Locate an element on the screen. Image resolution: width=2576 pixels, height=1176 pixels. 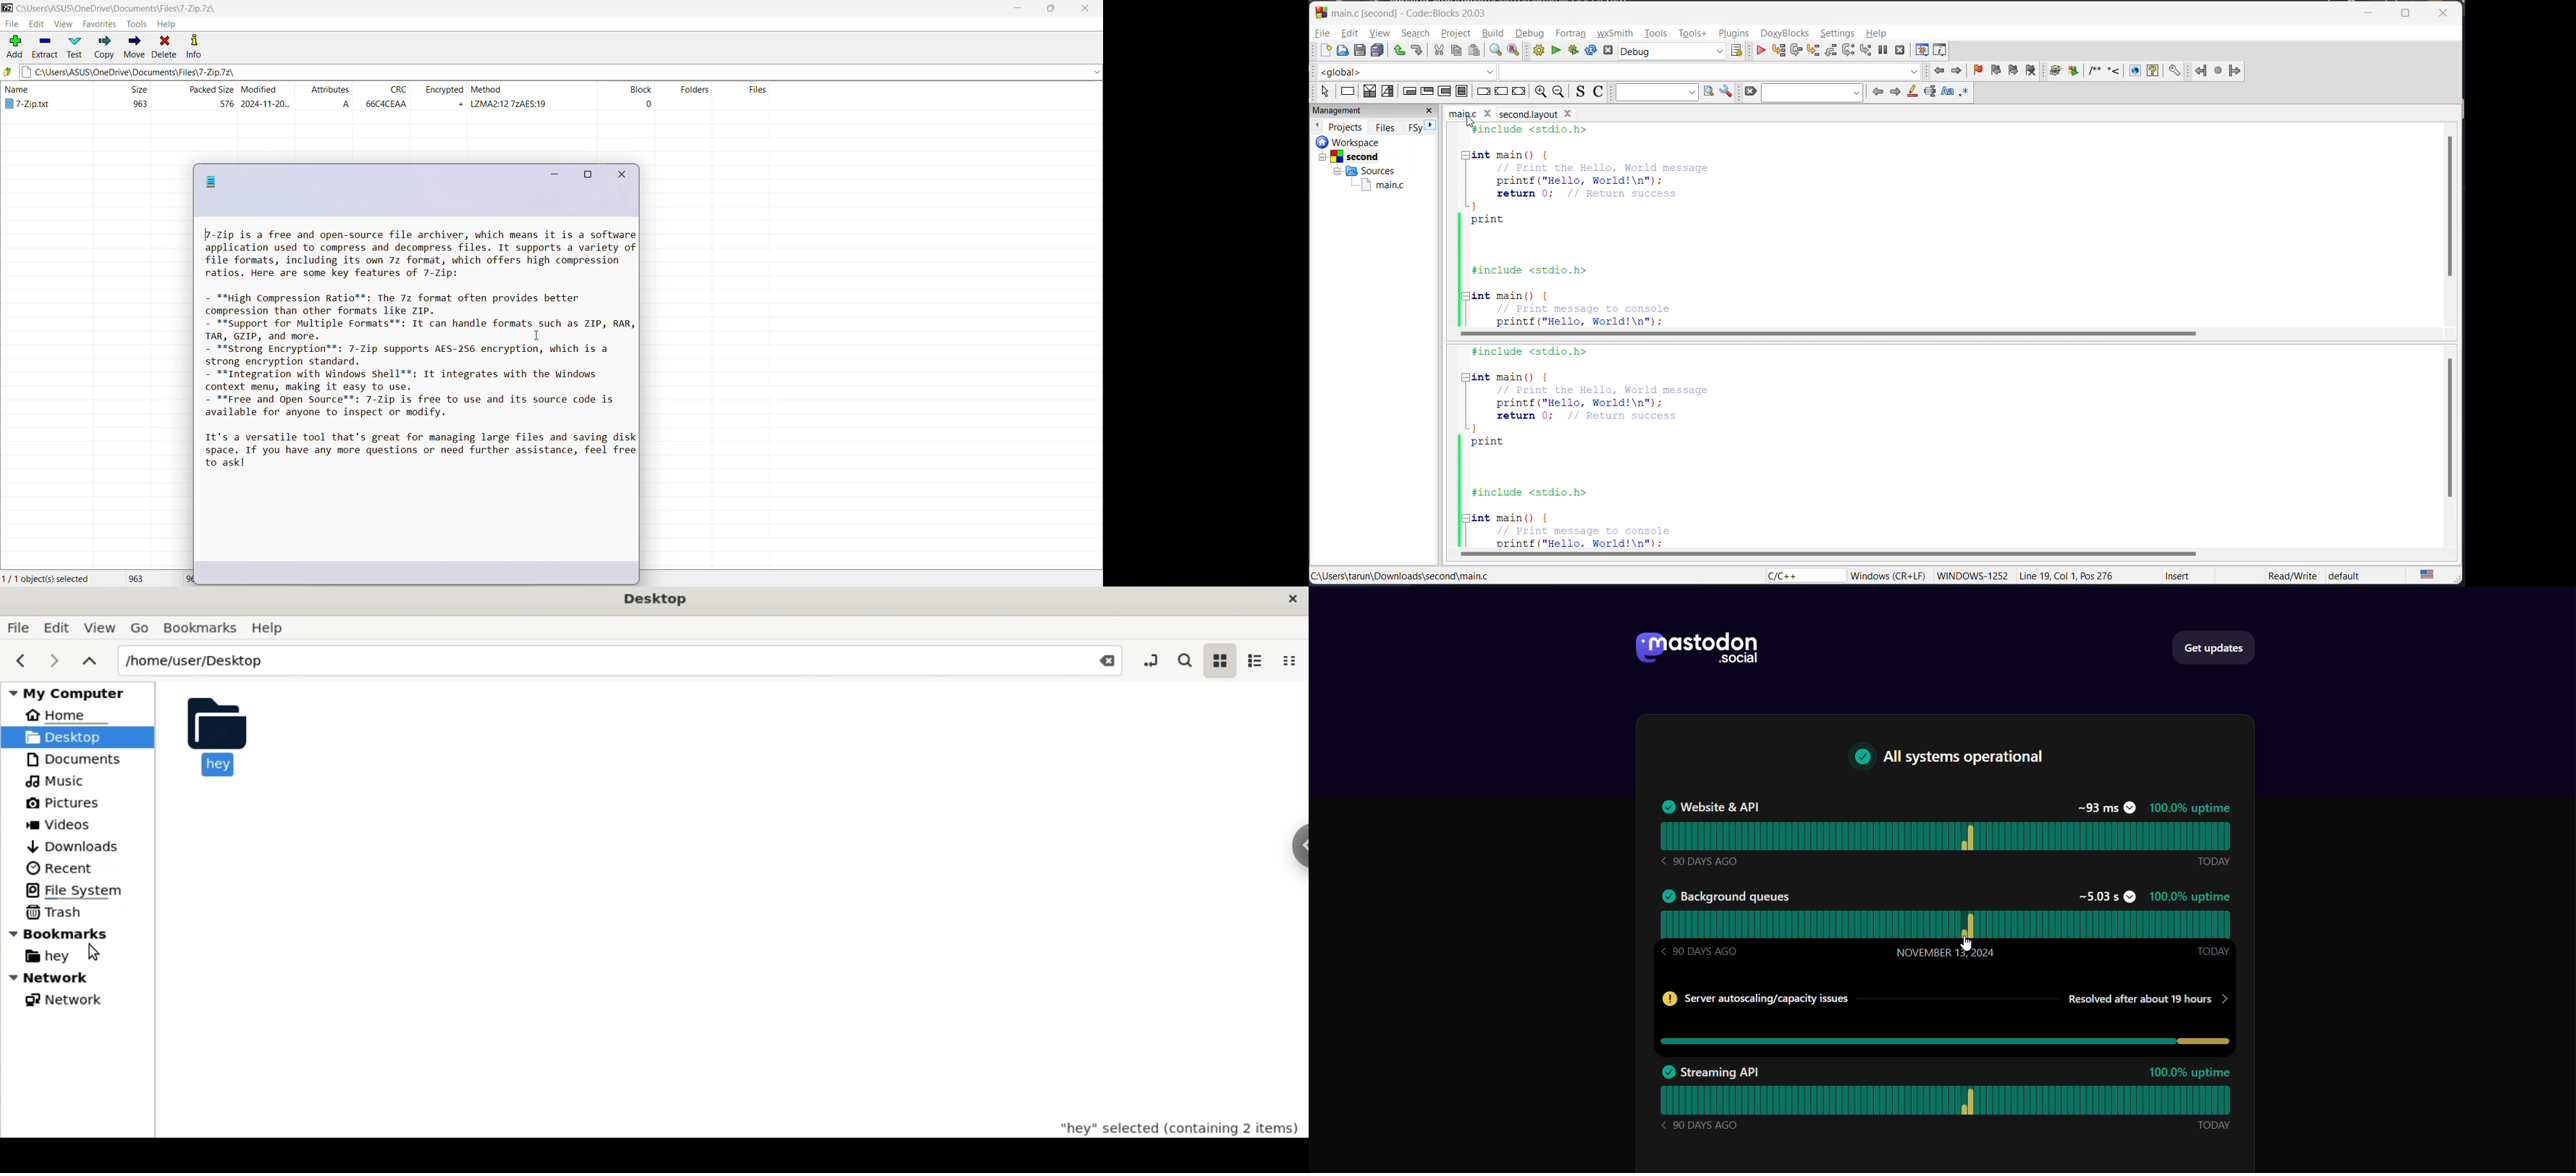
continue instruction is located at coordinates (1499, 92).